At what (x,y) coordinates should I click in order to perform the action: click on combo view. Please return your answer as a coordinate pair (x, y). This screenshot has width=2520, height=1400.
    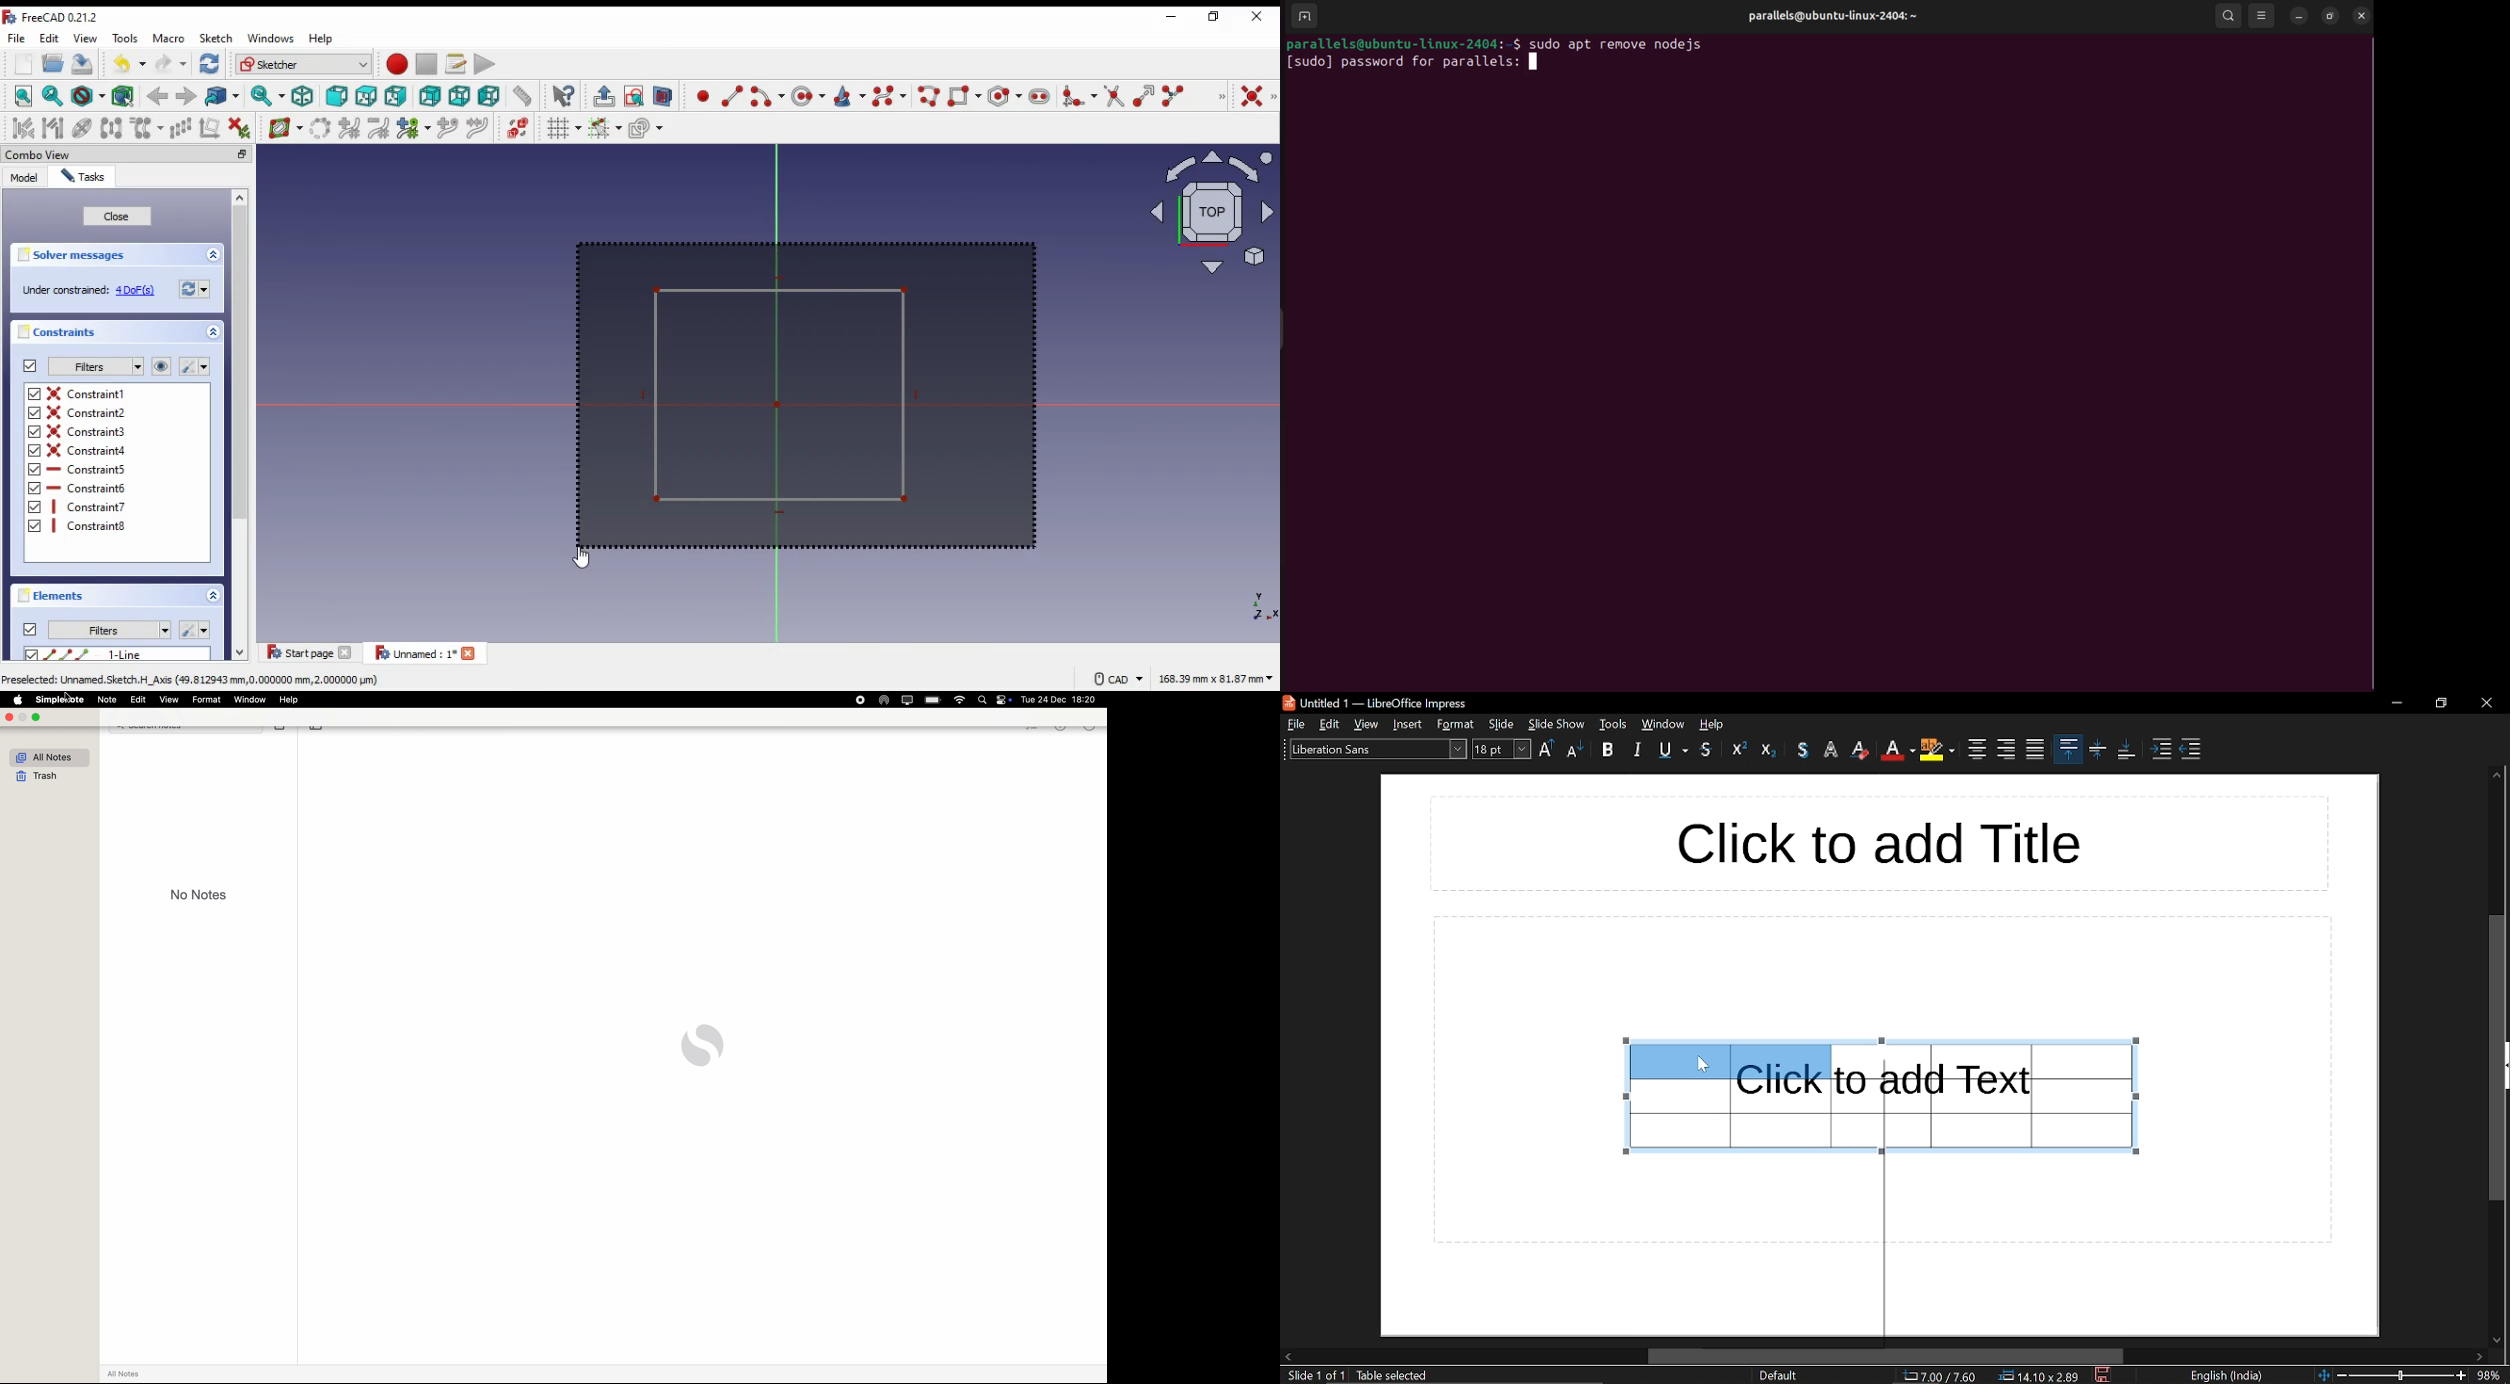
    Looking at the image, I should click on (39, 154).